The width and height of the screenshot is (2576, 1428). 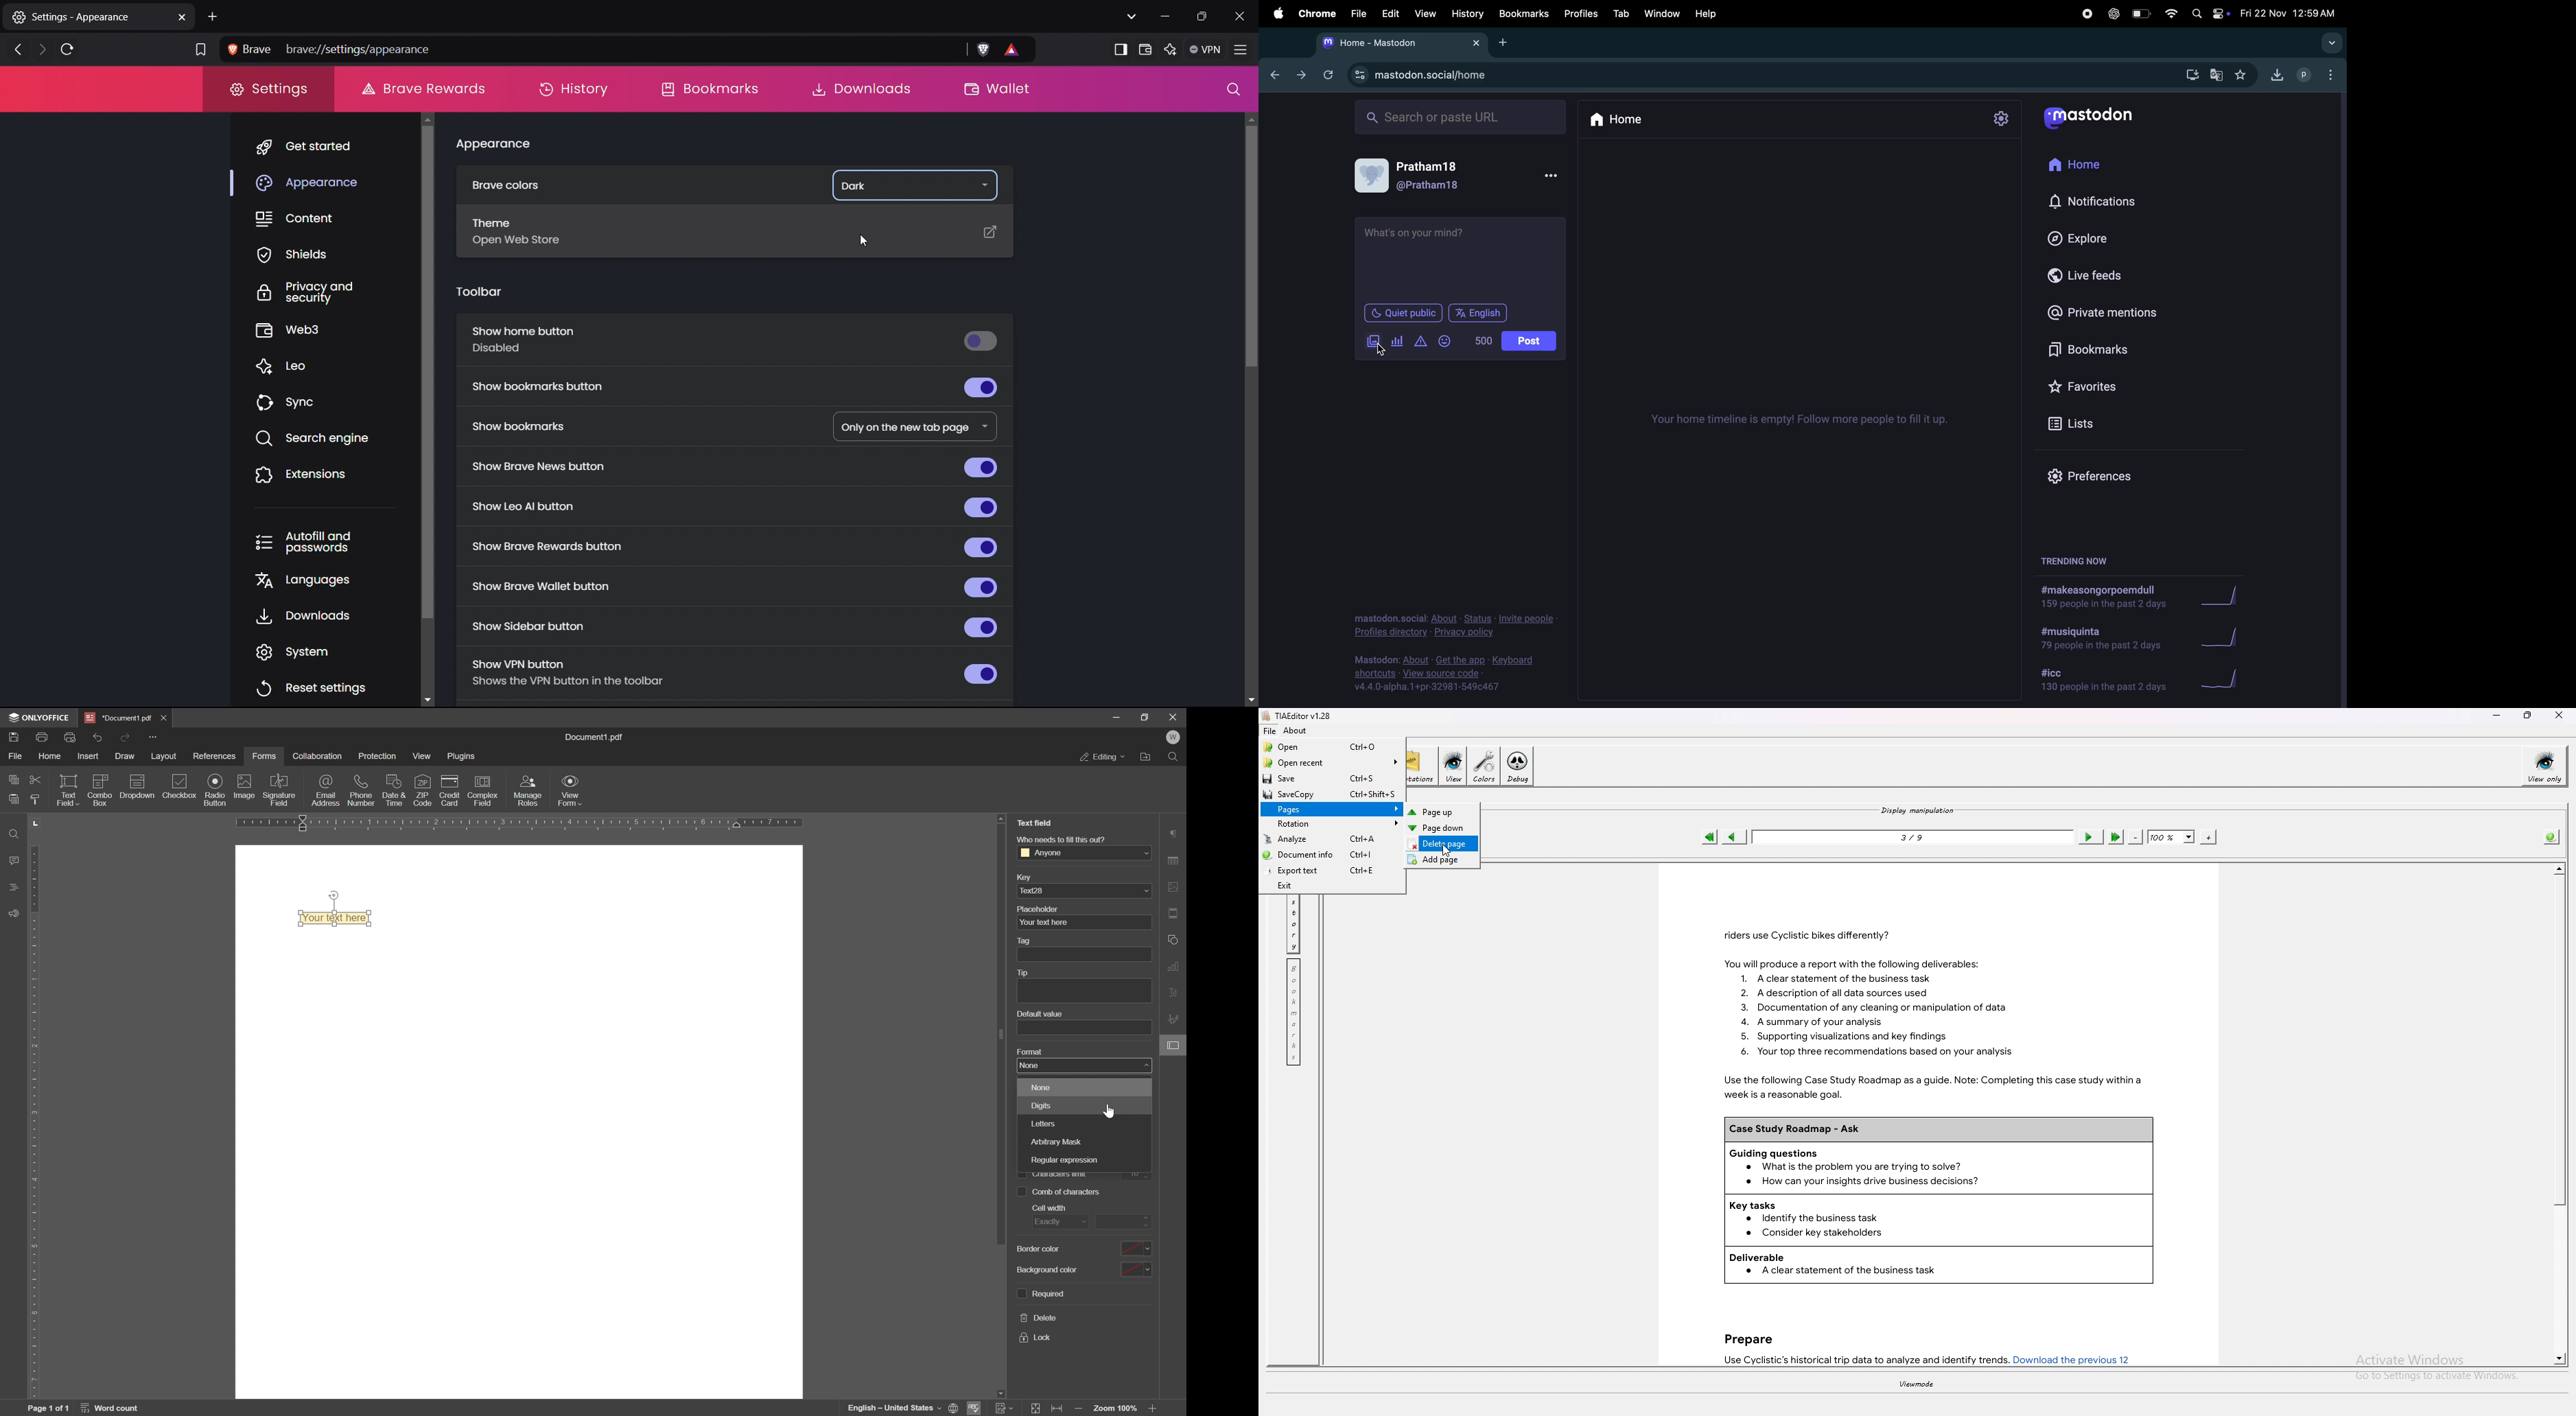 What do you see at coordinates (1579, 15) in the screenshot?
I see `` at bounding box center [1579, 15].